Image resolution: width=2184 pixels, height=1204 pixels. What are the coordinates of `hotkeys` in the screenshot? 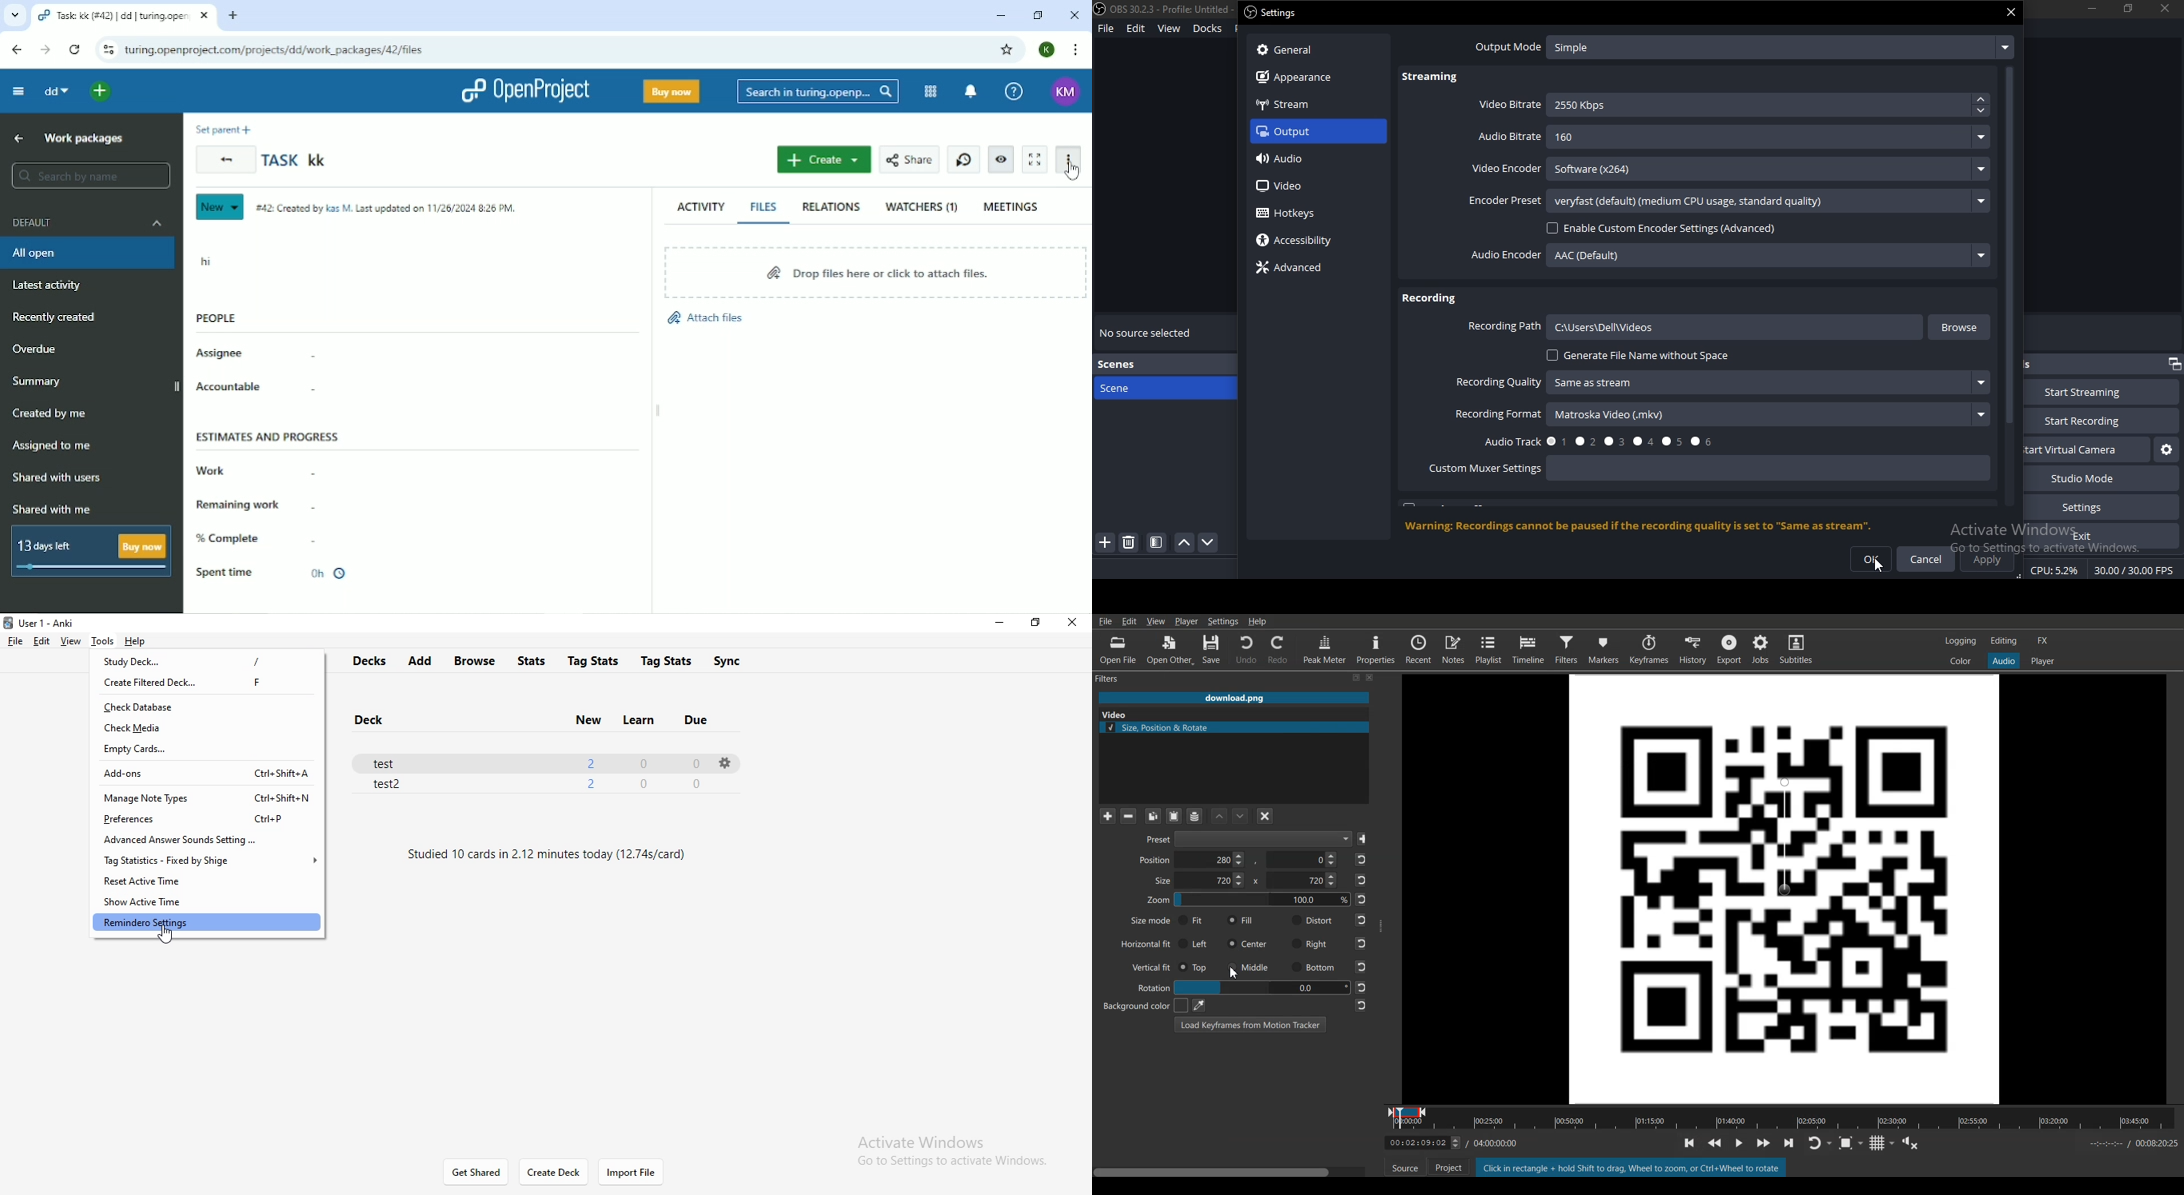 It's located at (1295, 214).